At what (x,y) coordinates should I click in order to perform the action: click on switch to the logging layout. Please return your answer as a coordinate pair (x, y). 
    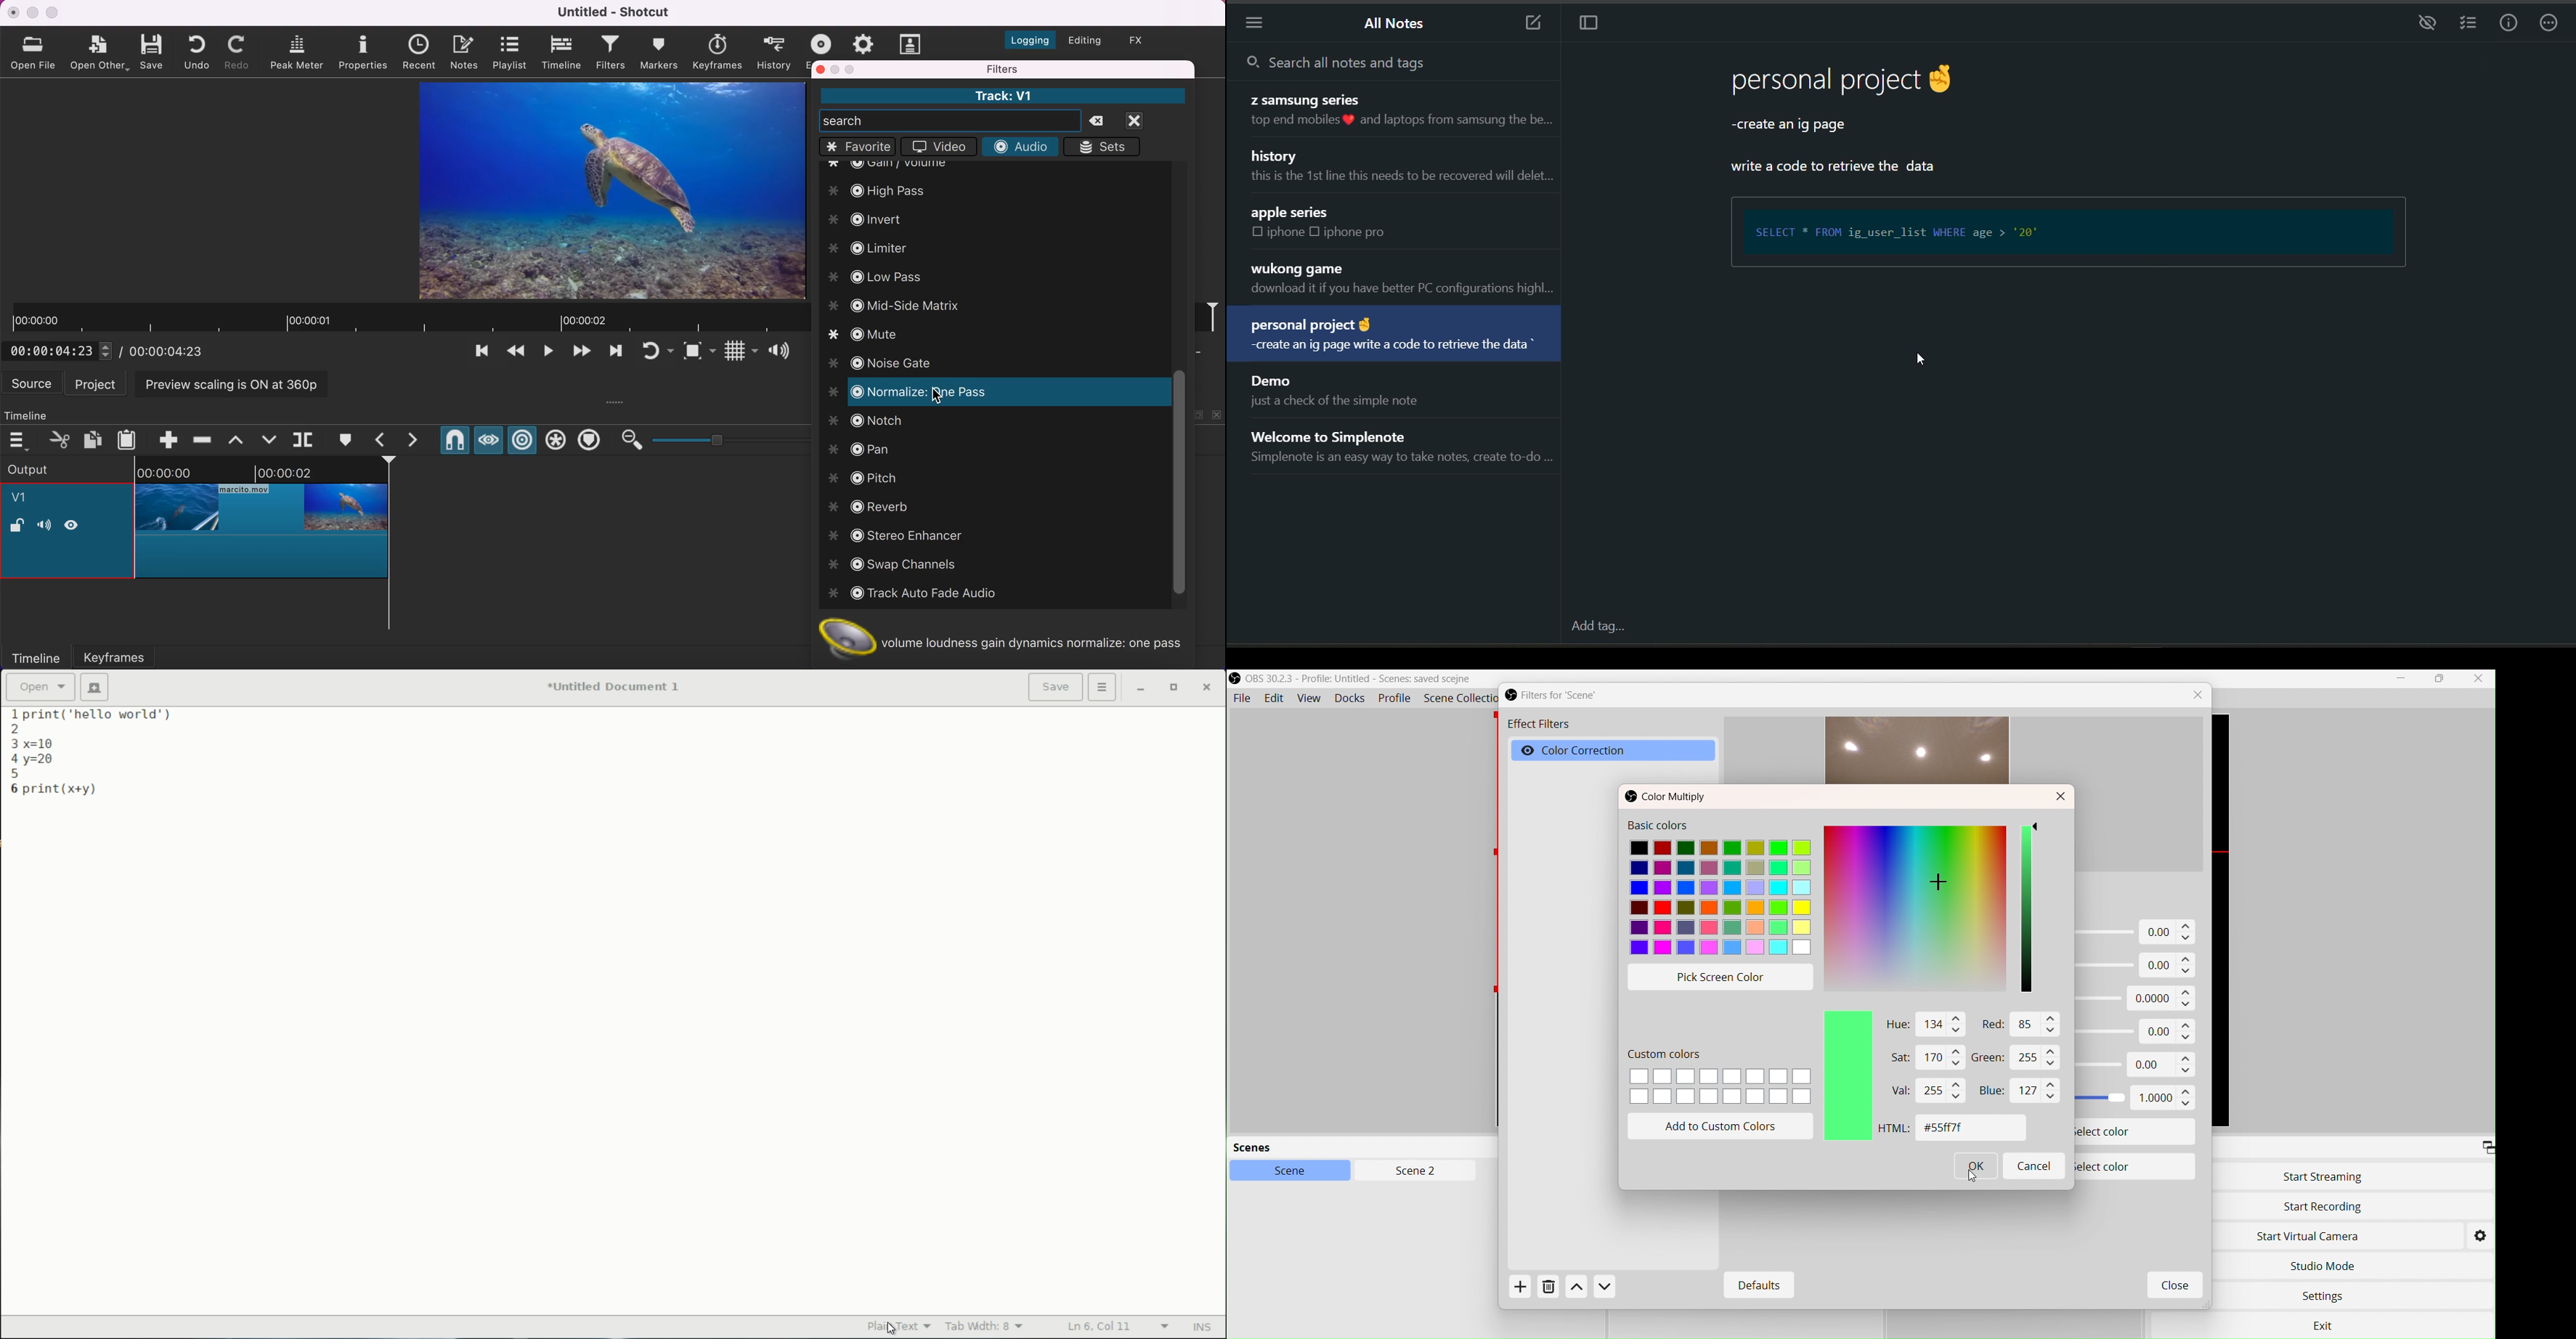
    Looking at the image, I should click on (1025, 37).